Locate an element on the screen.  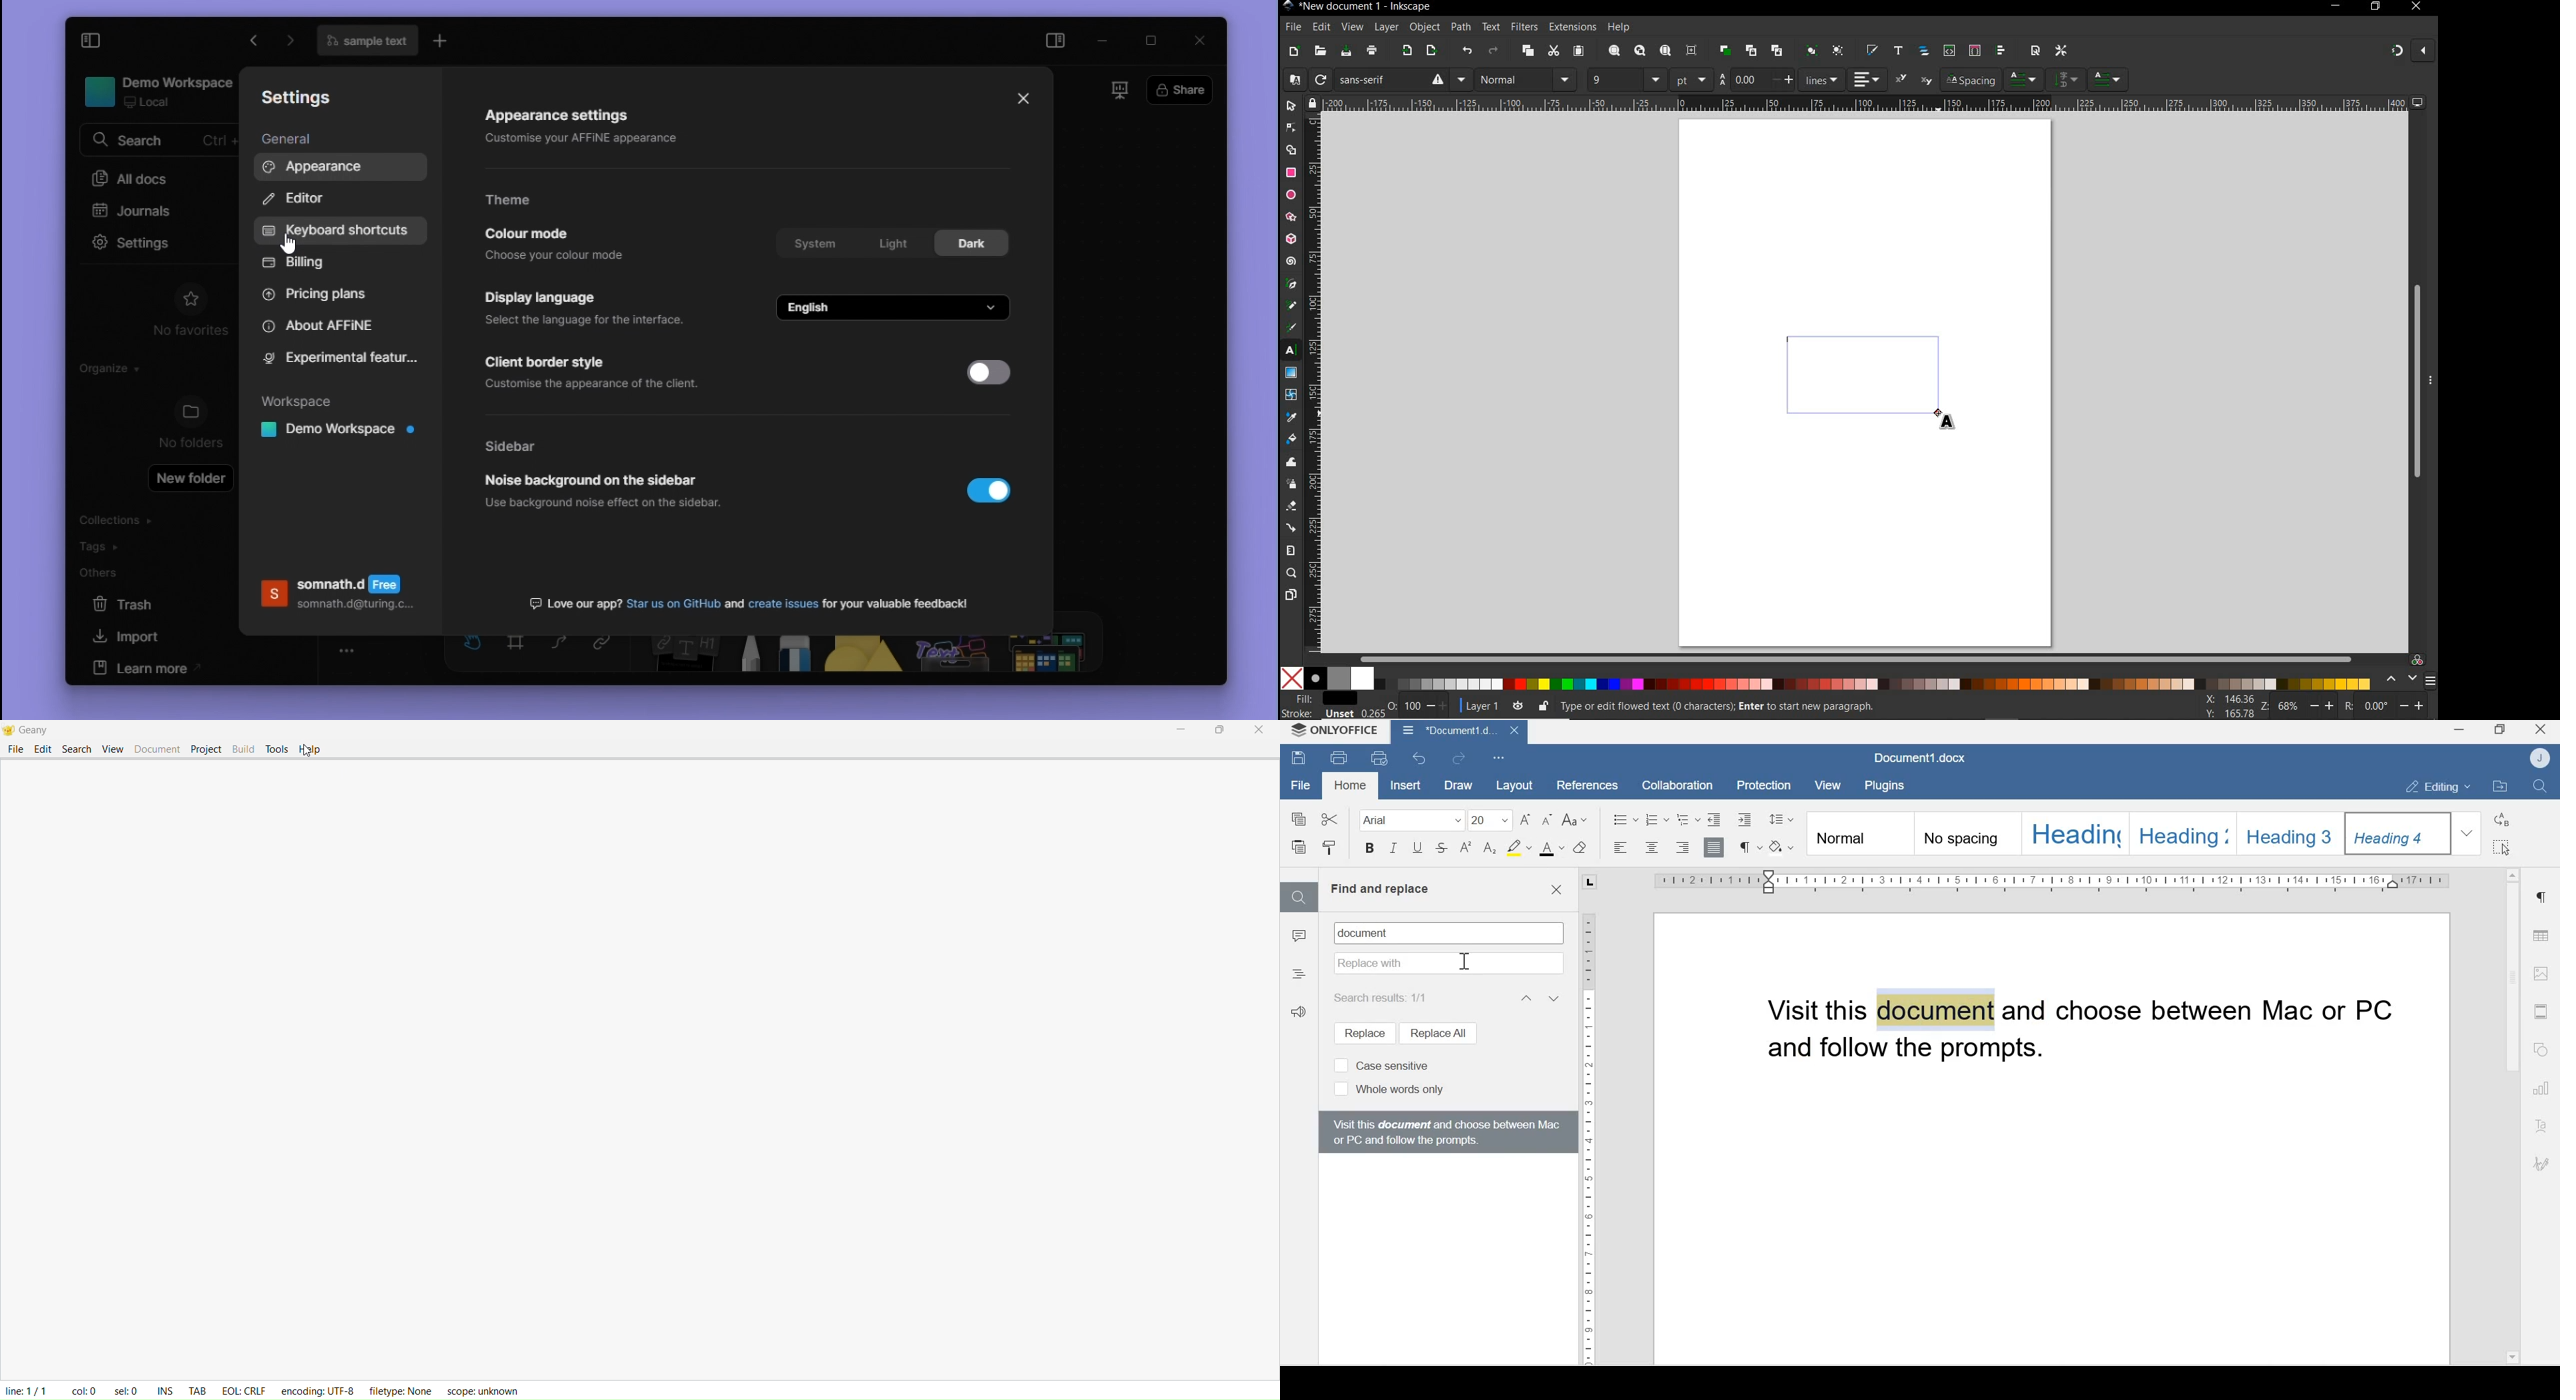
0.265 is located at coordinates (1370, 714).